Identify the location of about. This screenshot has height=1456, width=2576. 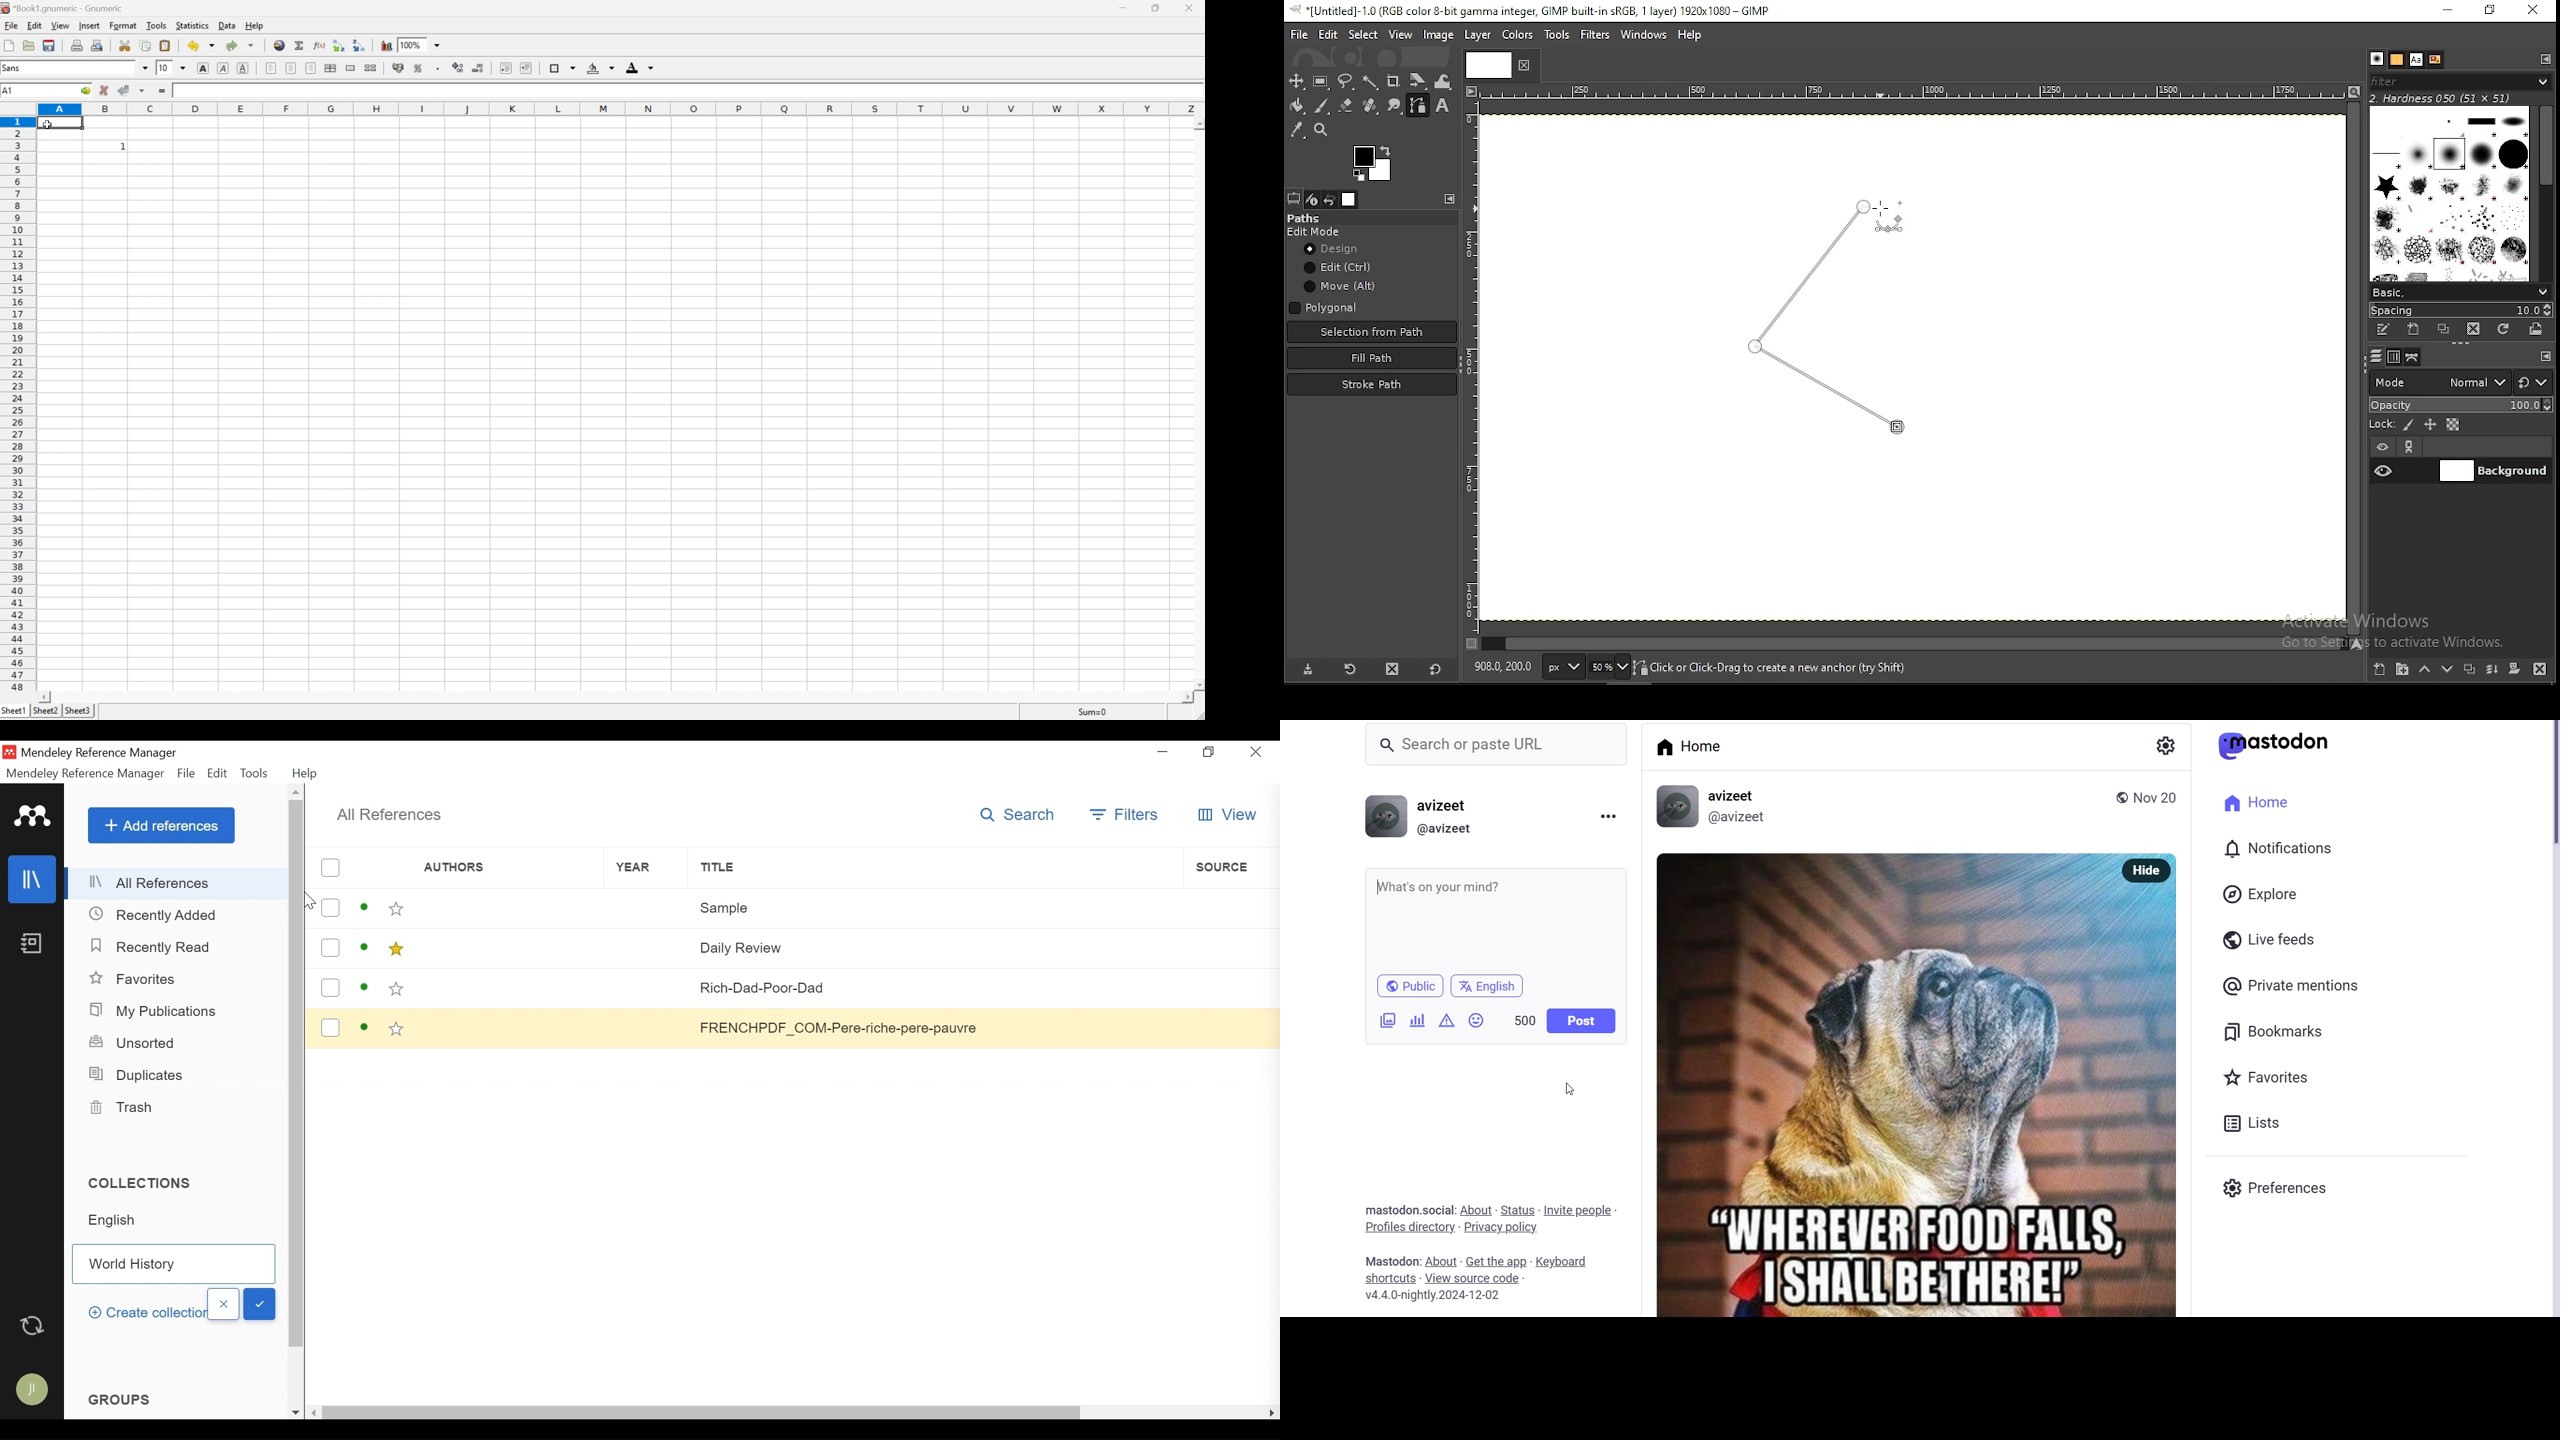
(1477, 1207).